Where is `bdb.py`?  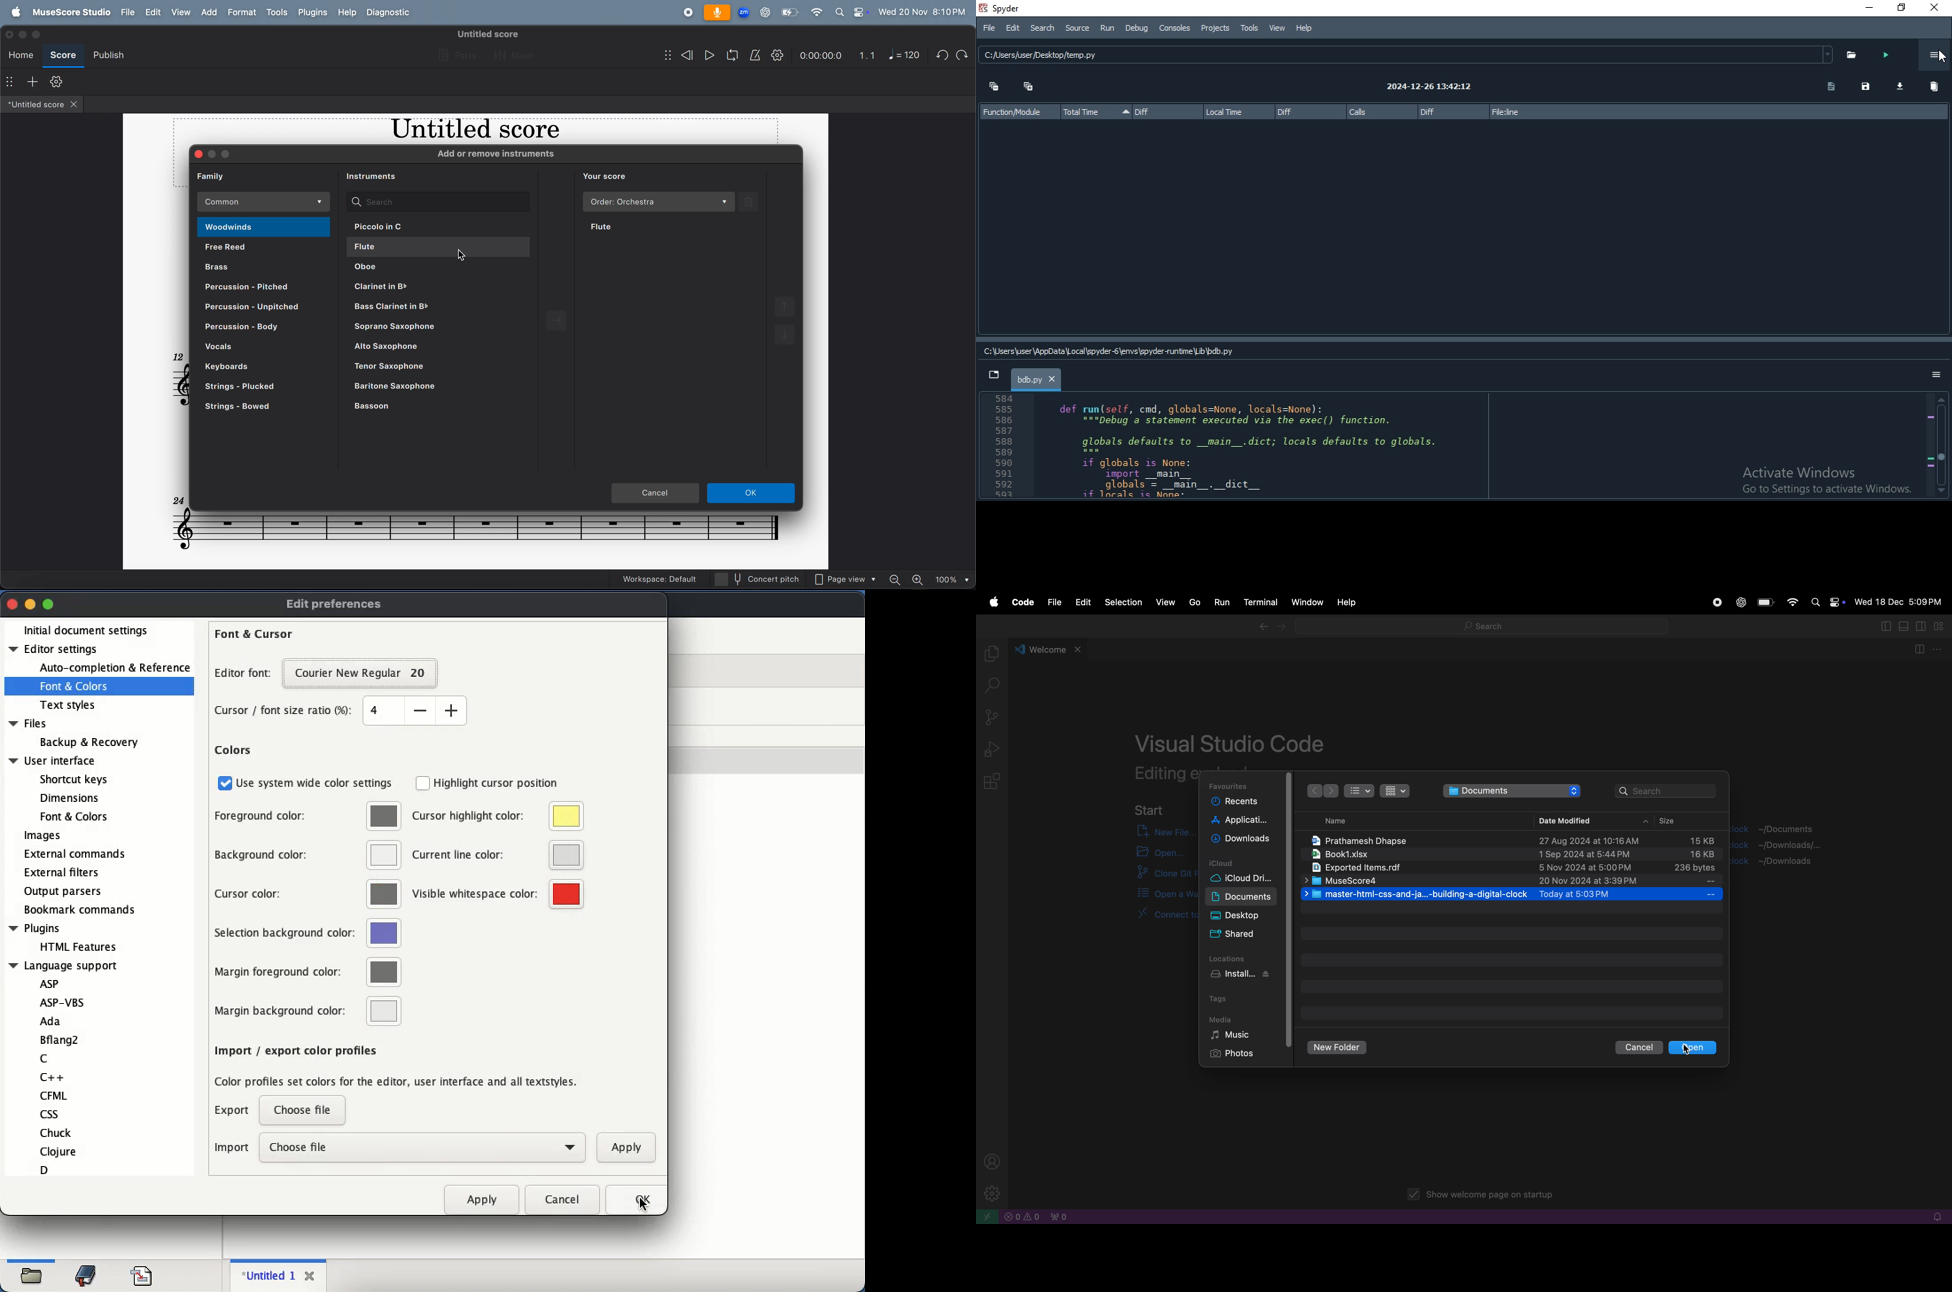
bdb.py is located at coordinates (1038, 379).